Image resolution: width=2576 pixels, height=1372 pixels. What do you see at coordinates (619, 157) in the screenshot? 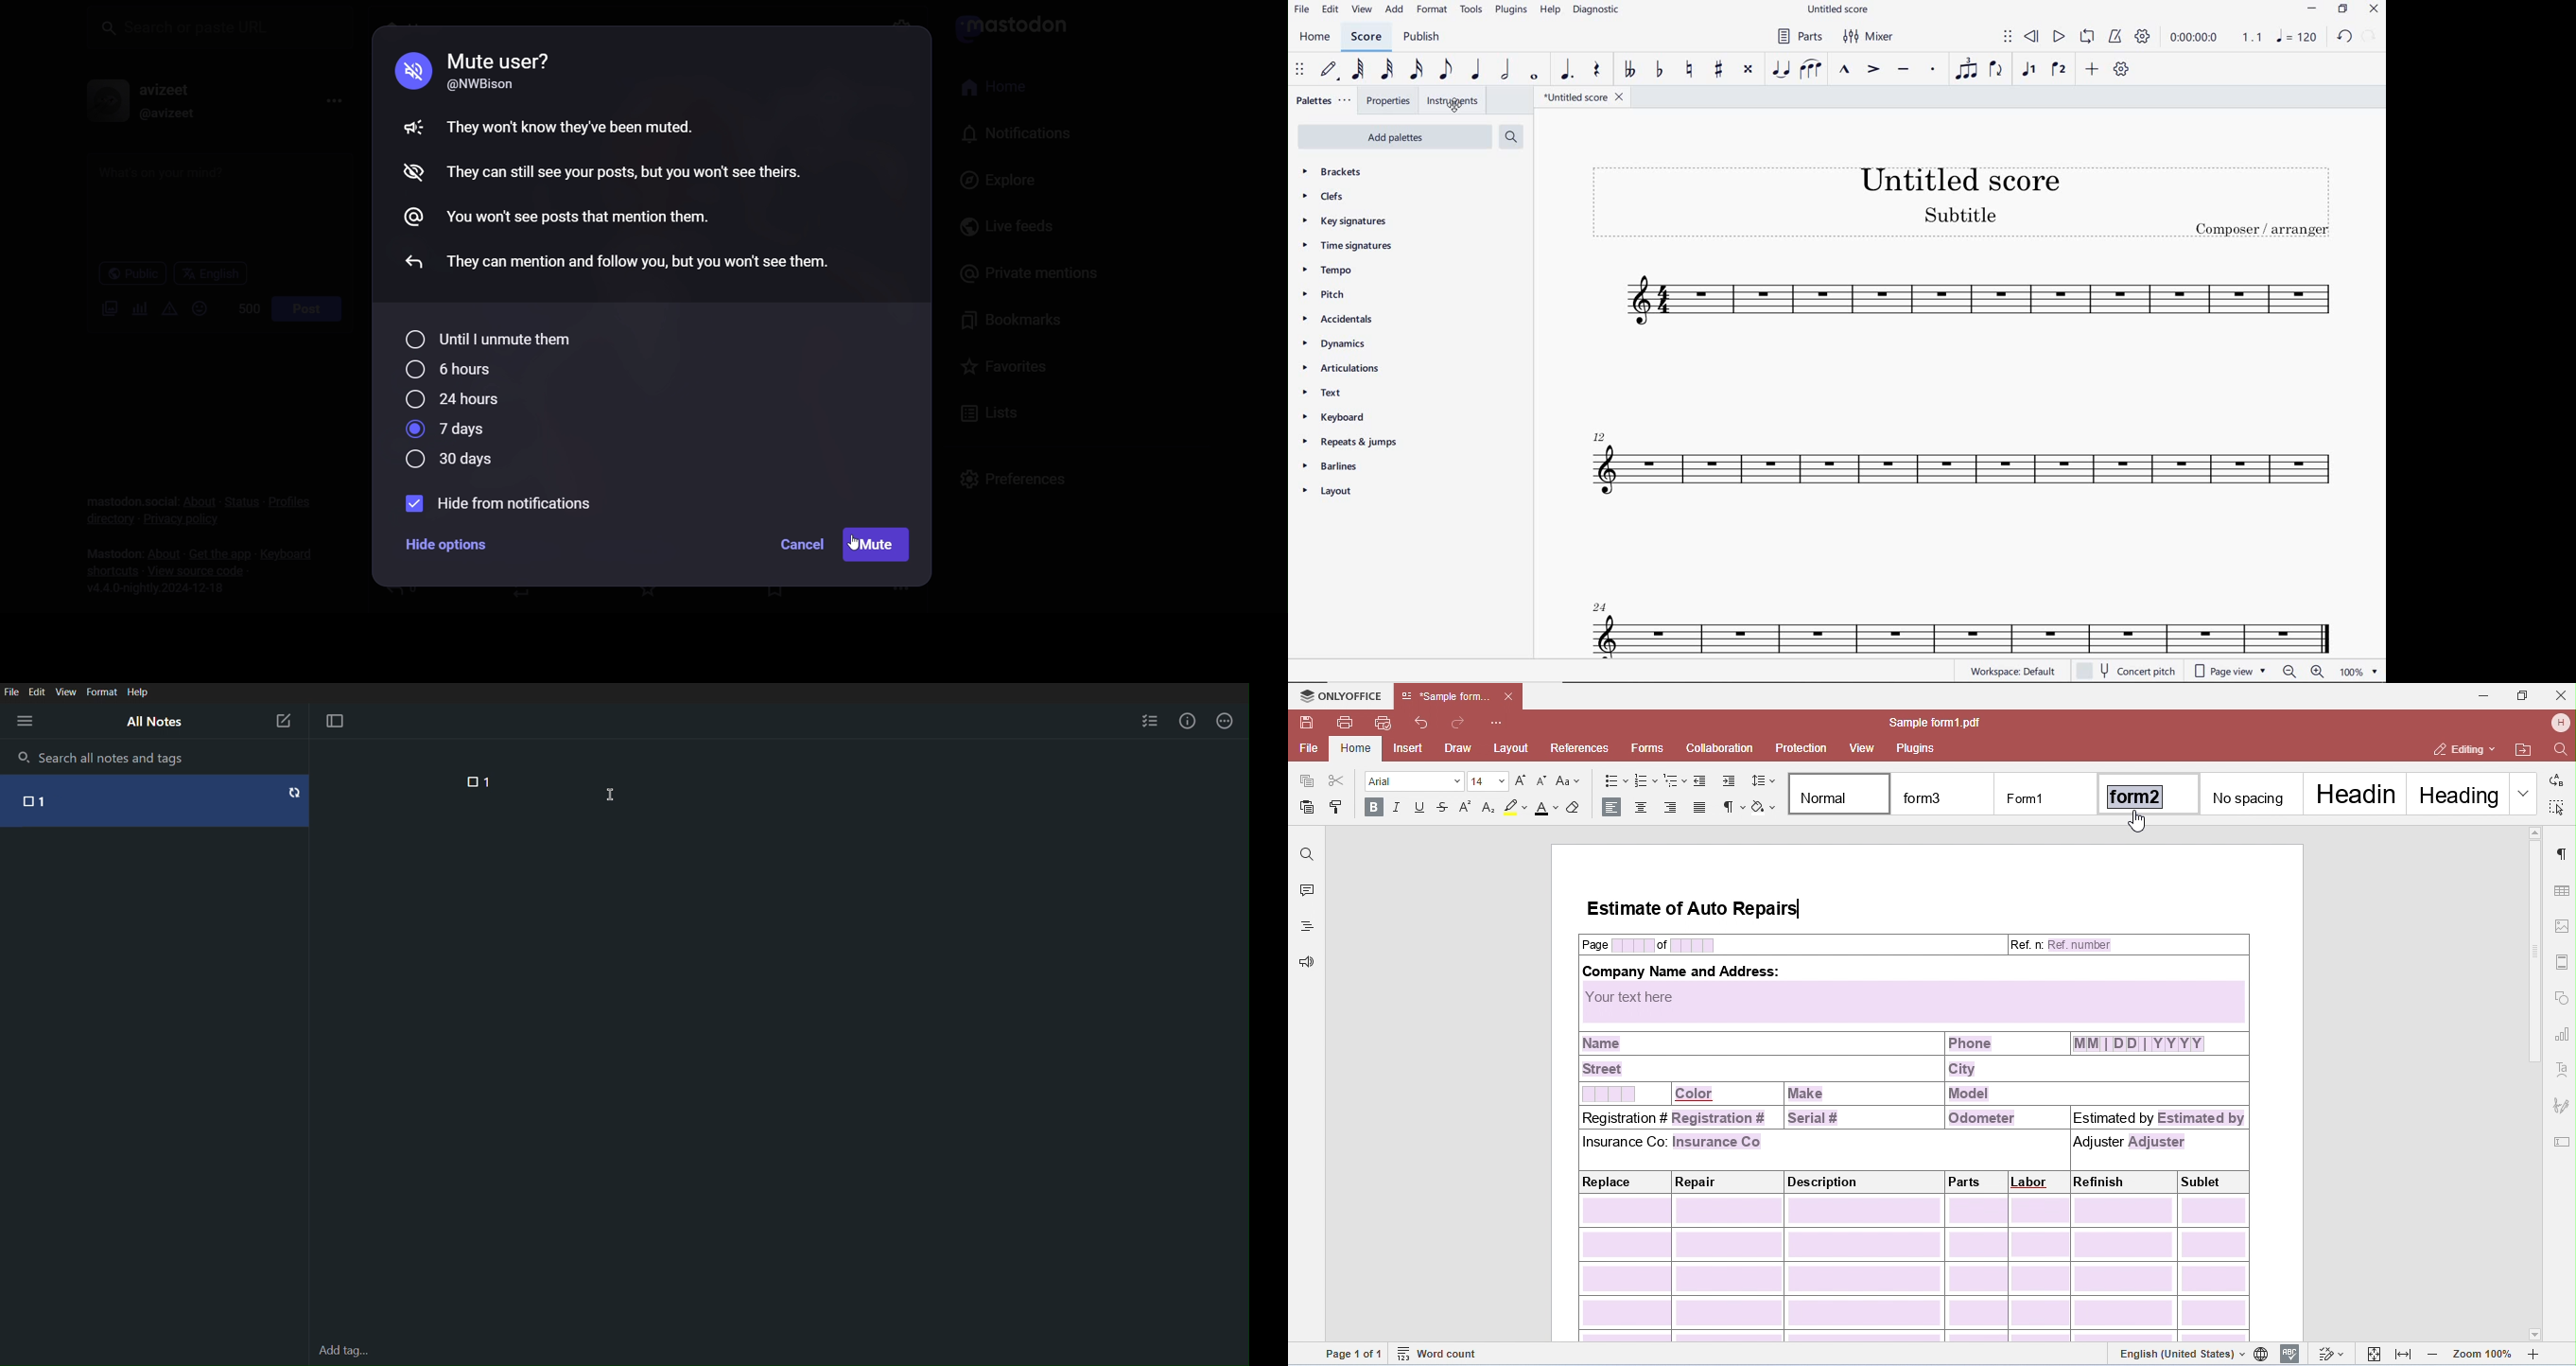
I see `Mute guidelines` at bounding box center [619, 157].